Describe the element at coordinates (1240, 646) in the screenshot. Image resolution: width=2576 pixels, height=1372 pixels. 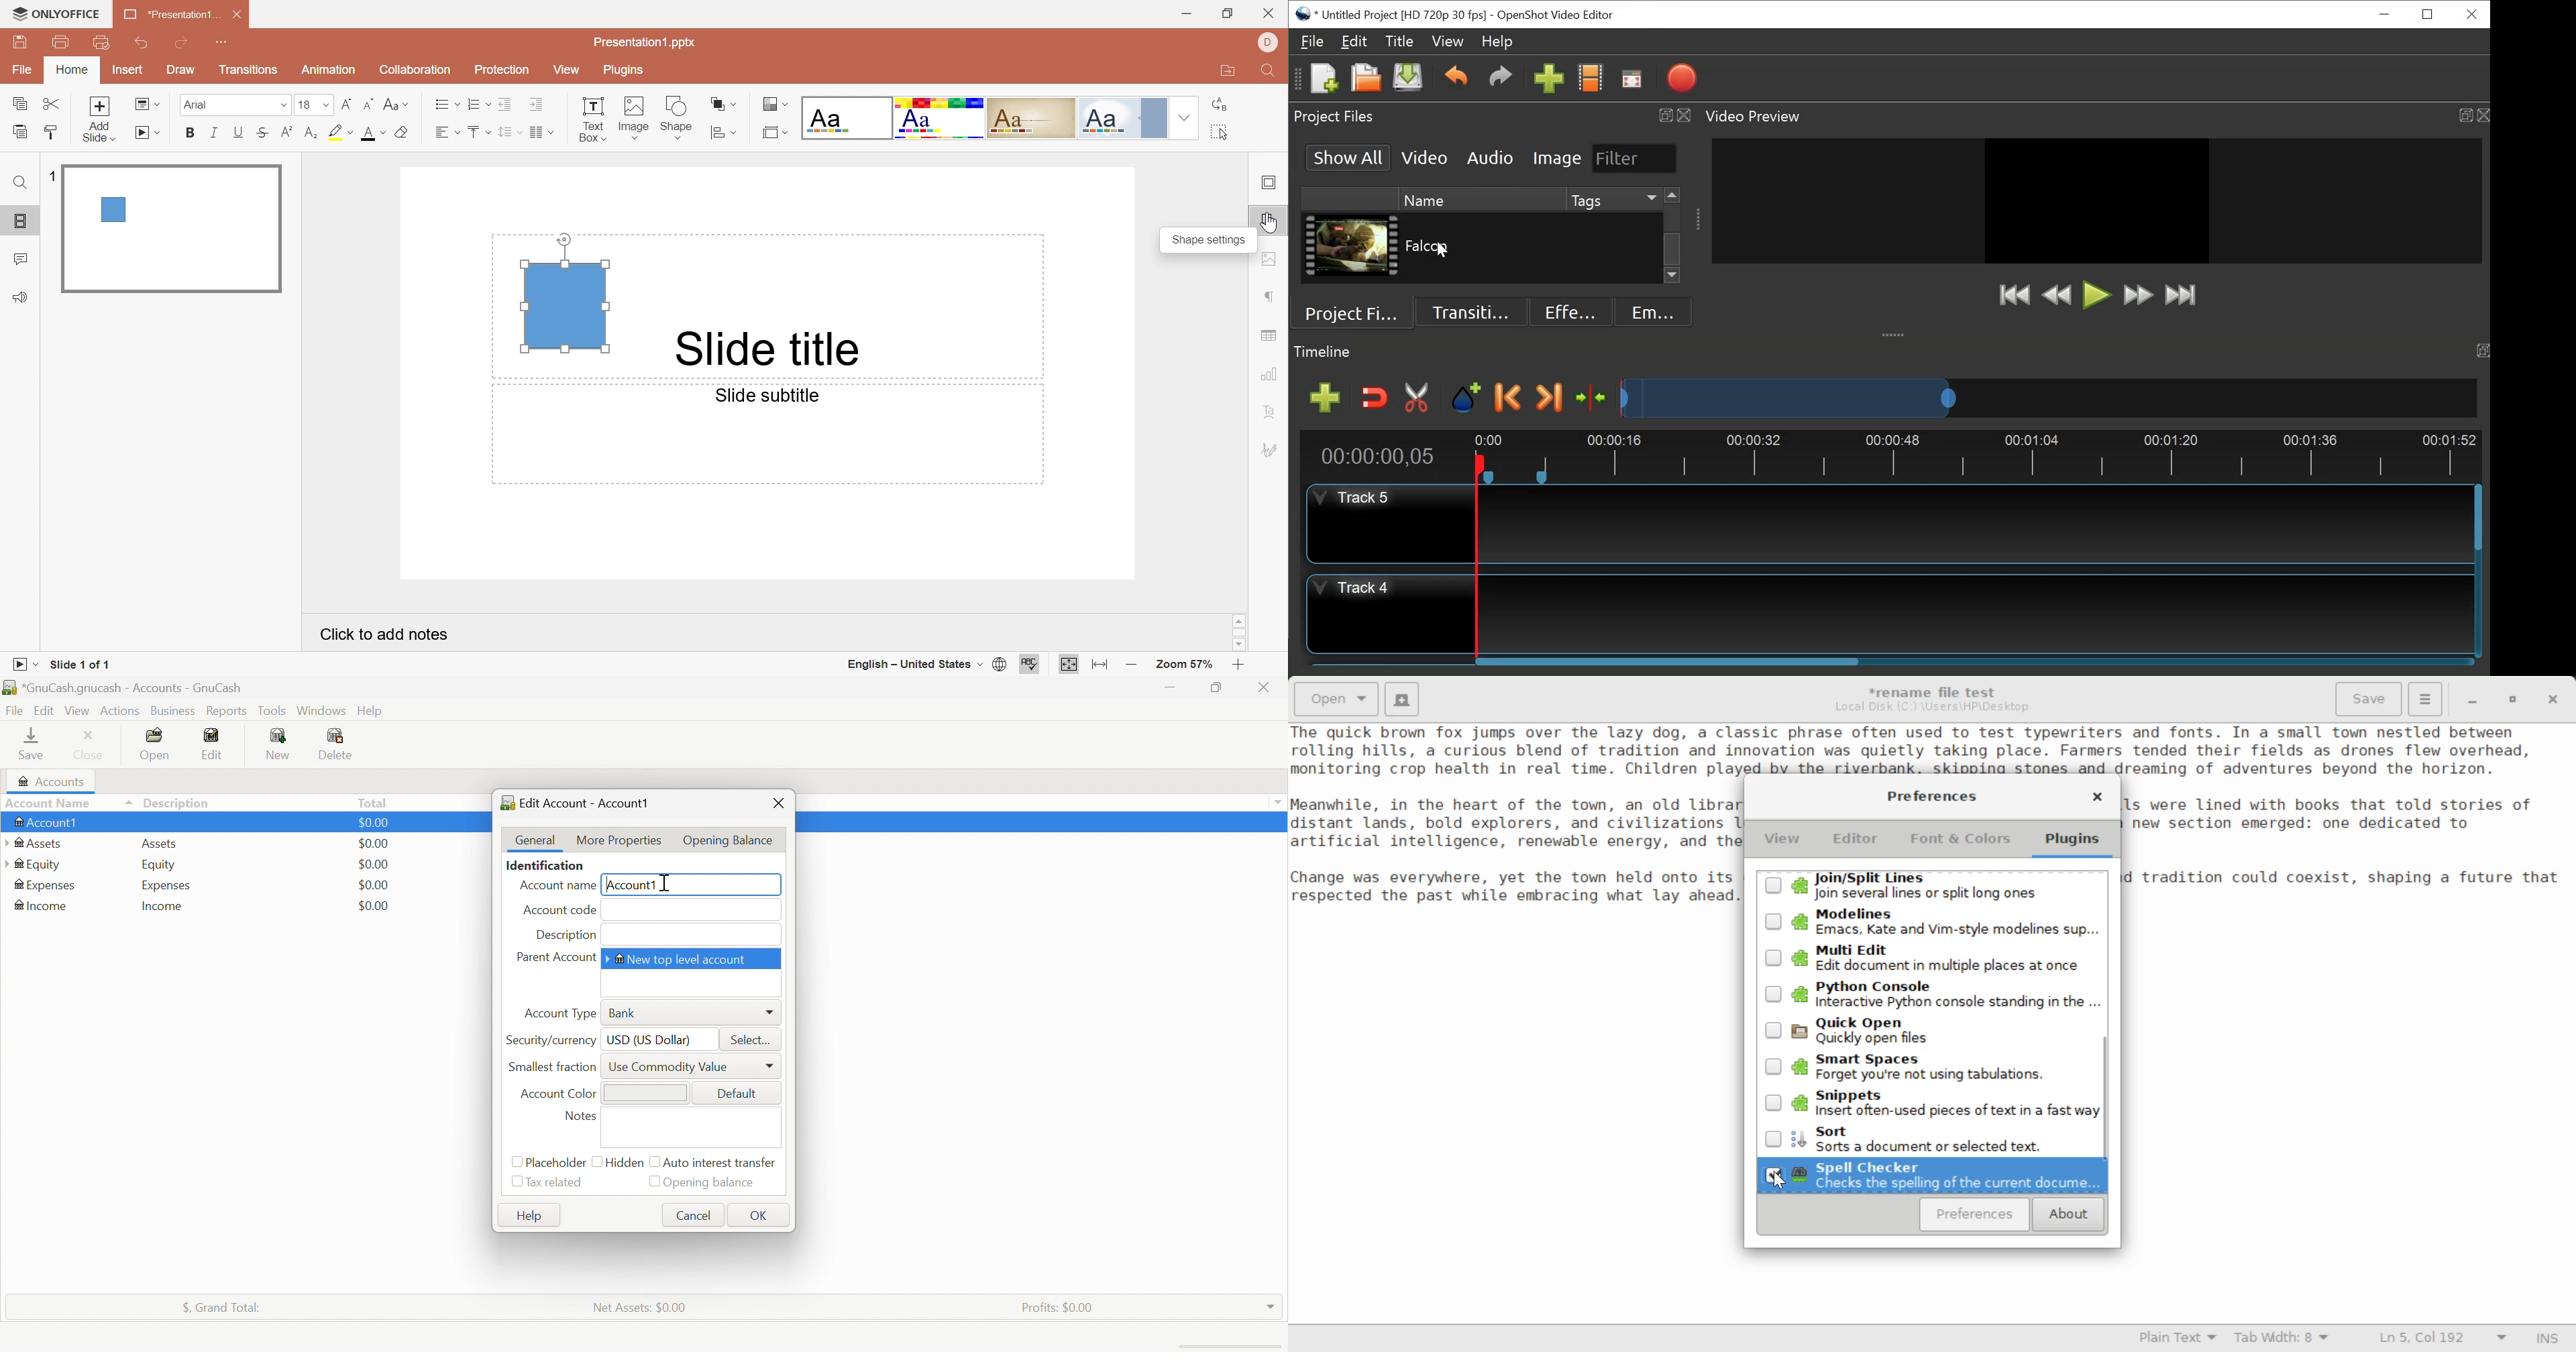
I see `Scroll down` at that location.